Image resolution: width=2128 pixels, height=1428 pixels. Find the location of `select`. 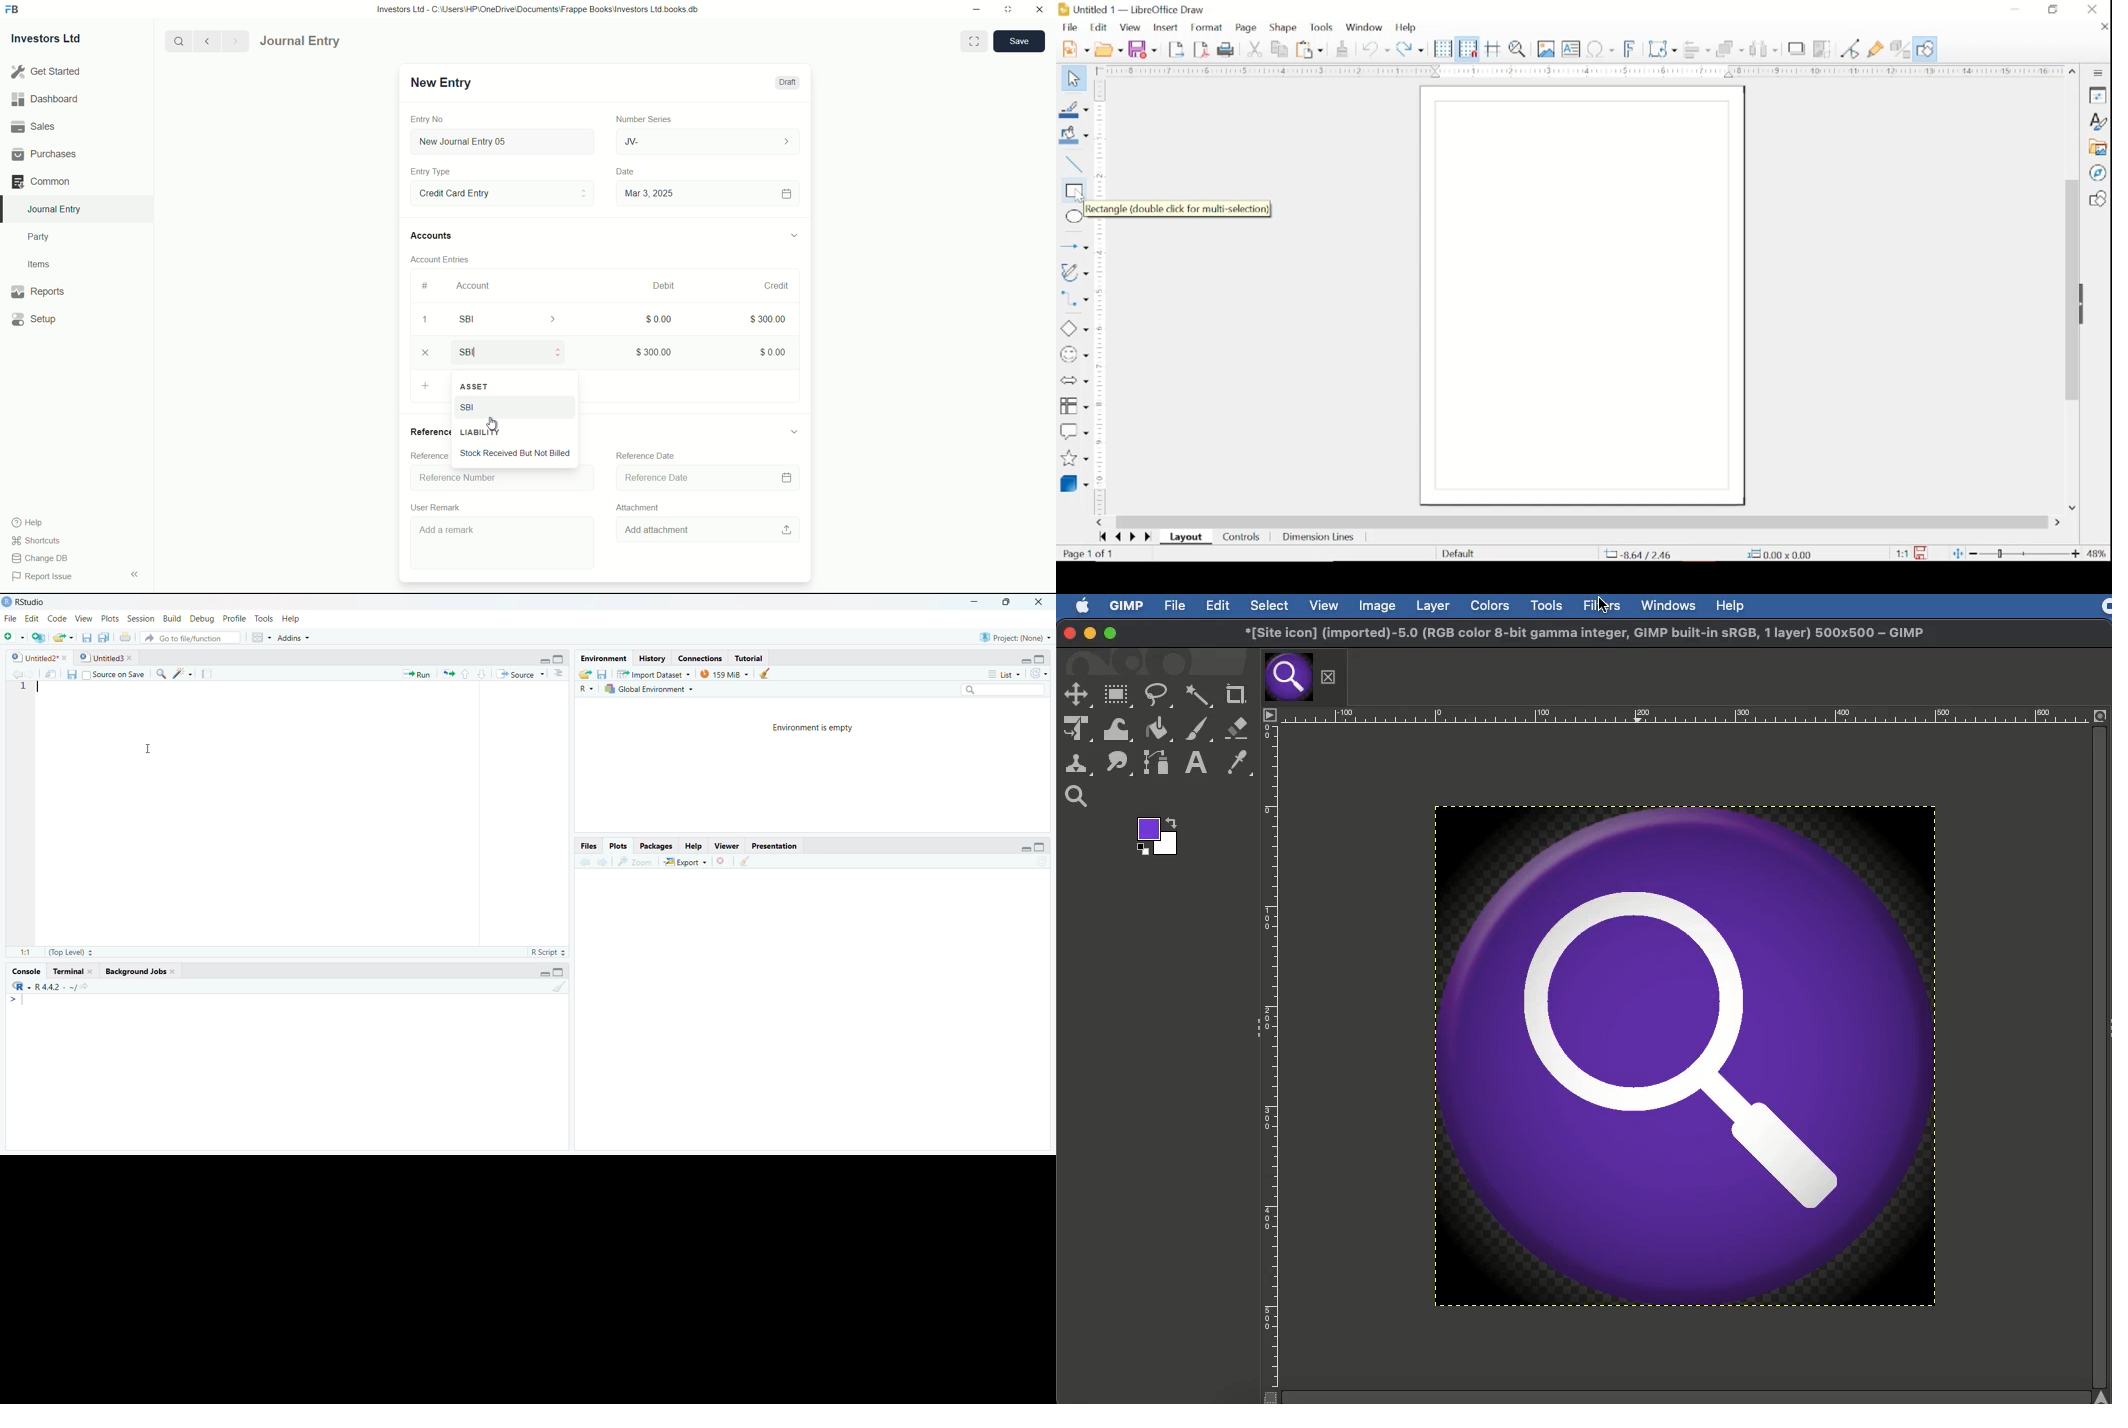

select is located at coordinates (1072, 79).